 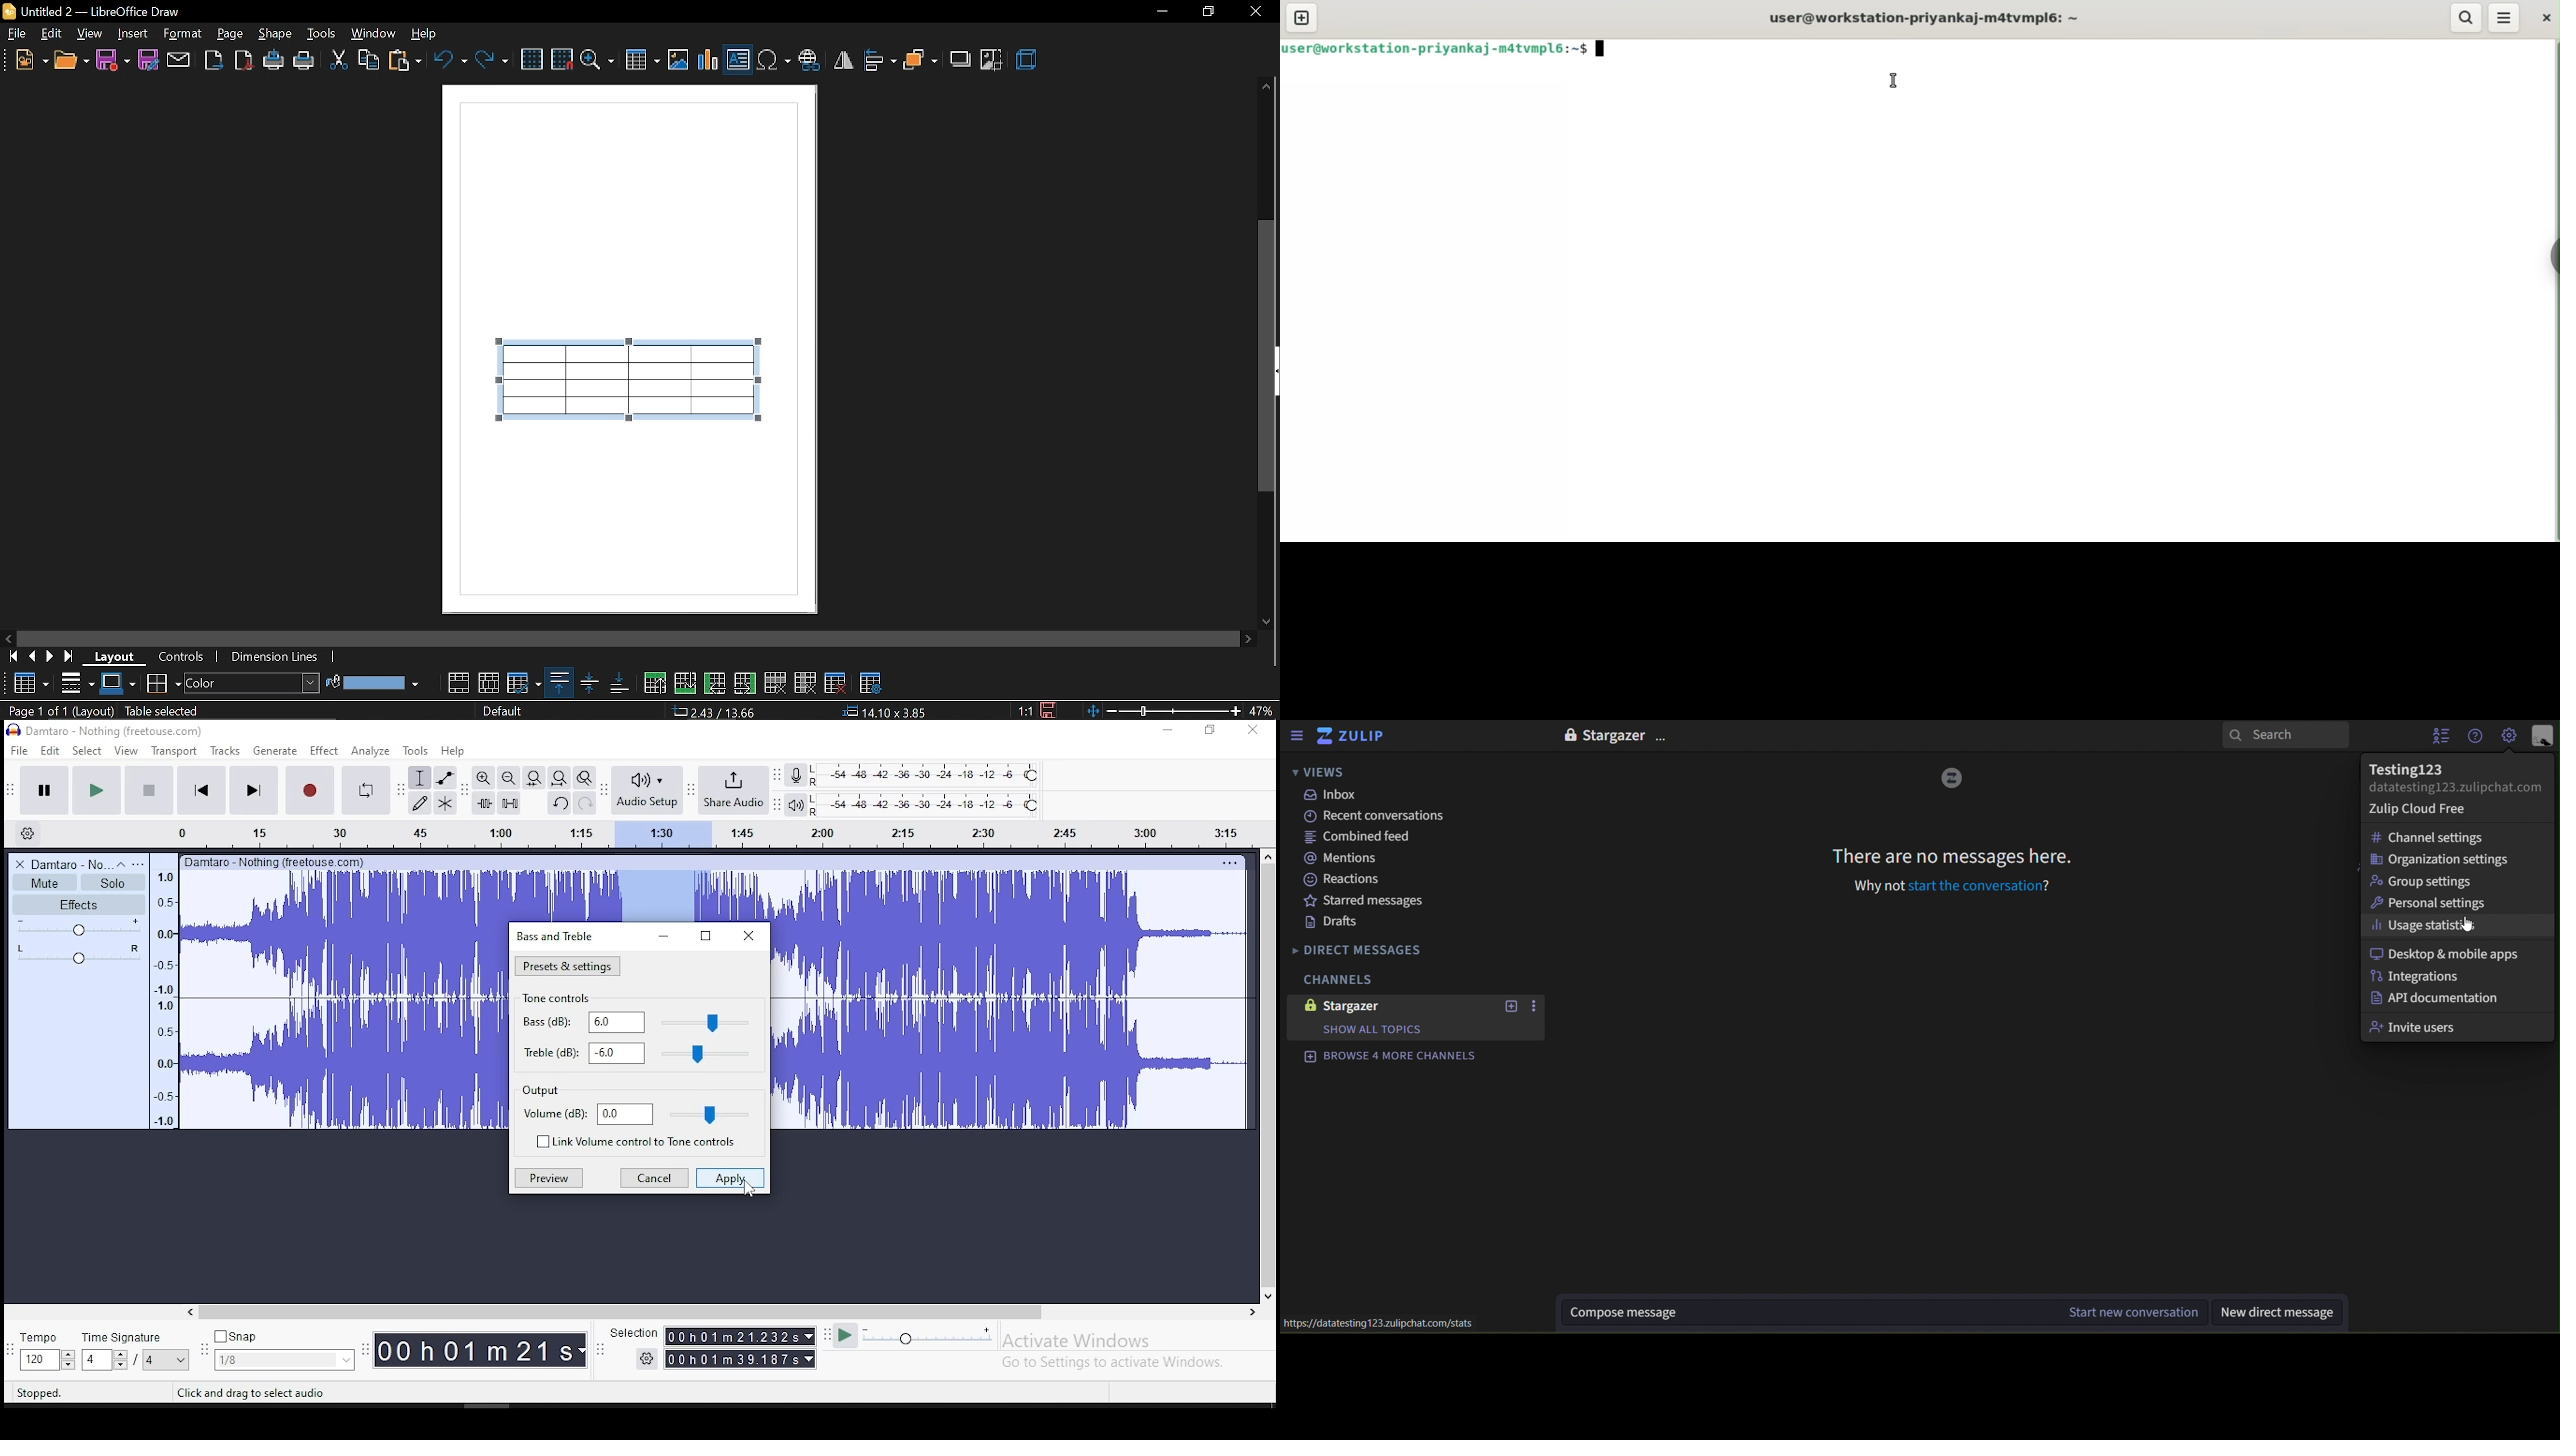 I want to click on print, so click(x=305, y=62).